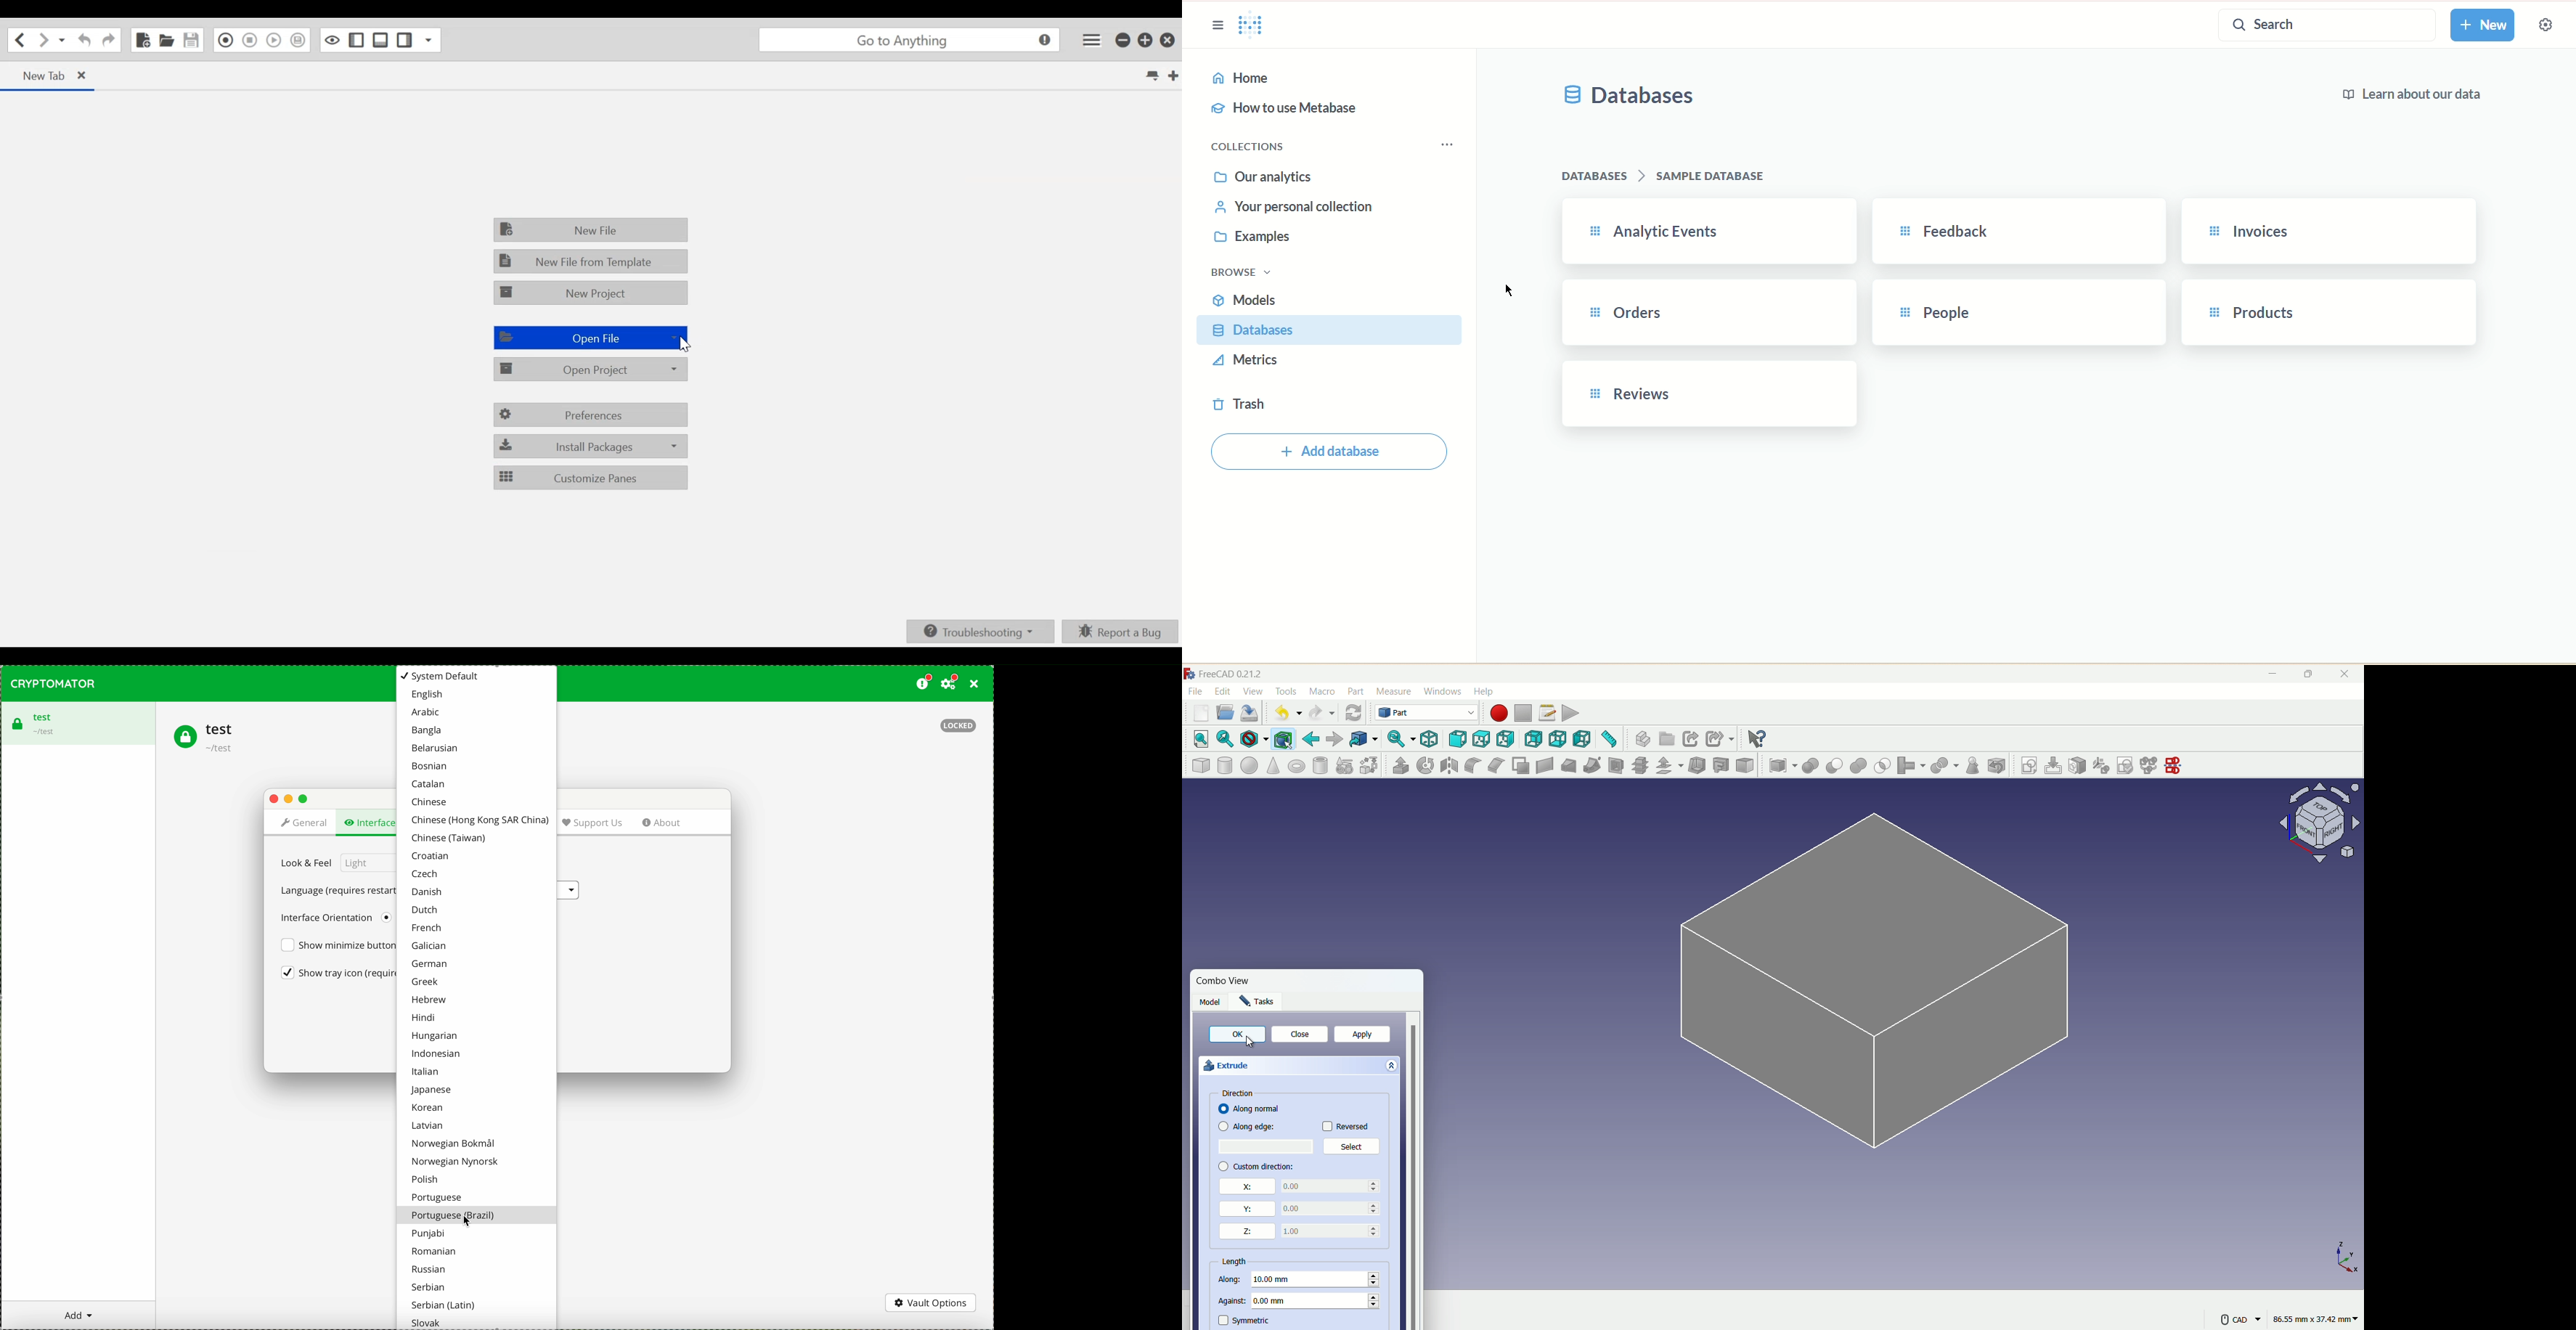  I want to click on loft, so click(1569, 765).